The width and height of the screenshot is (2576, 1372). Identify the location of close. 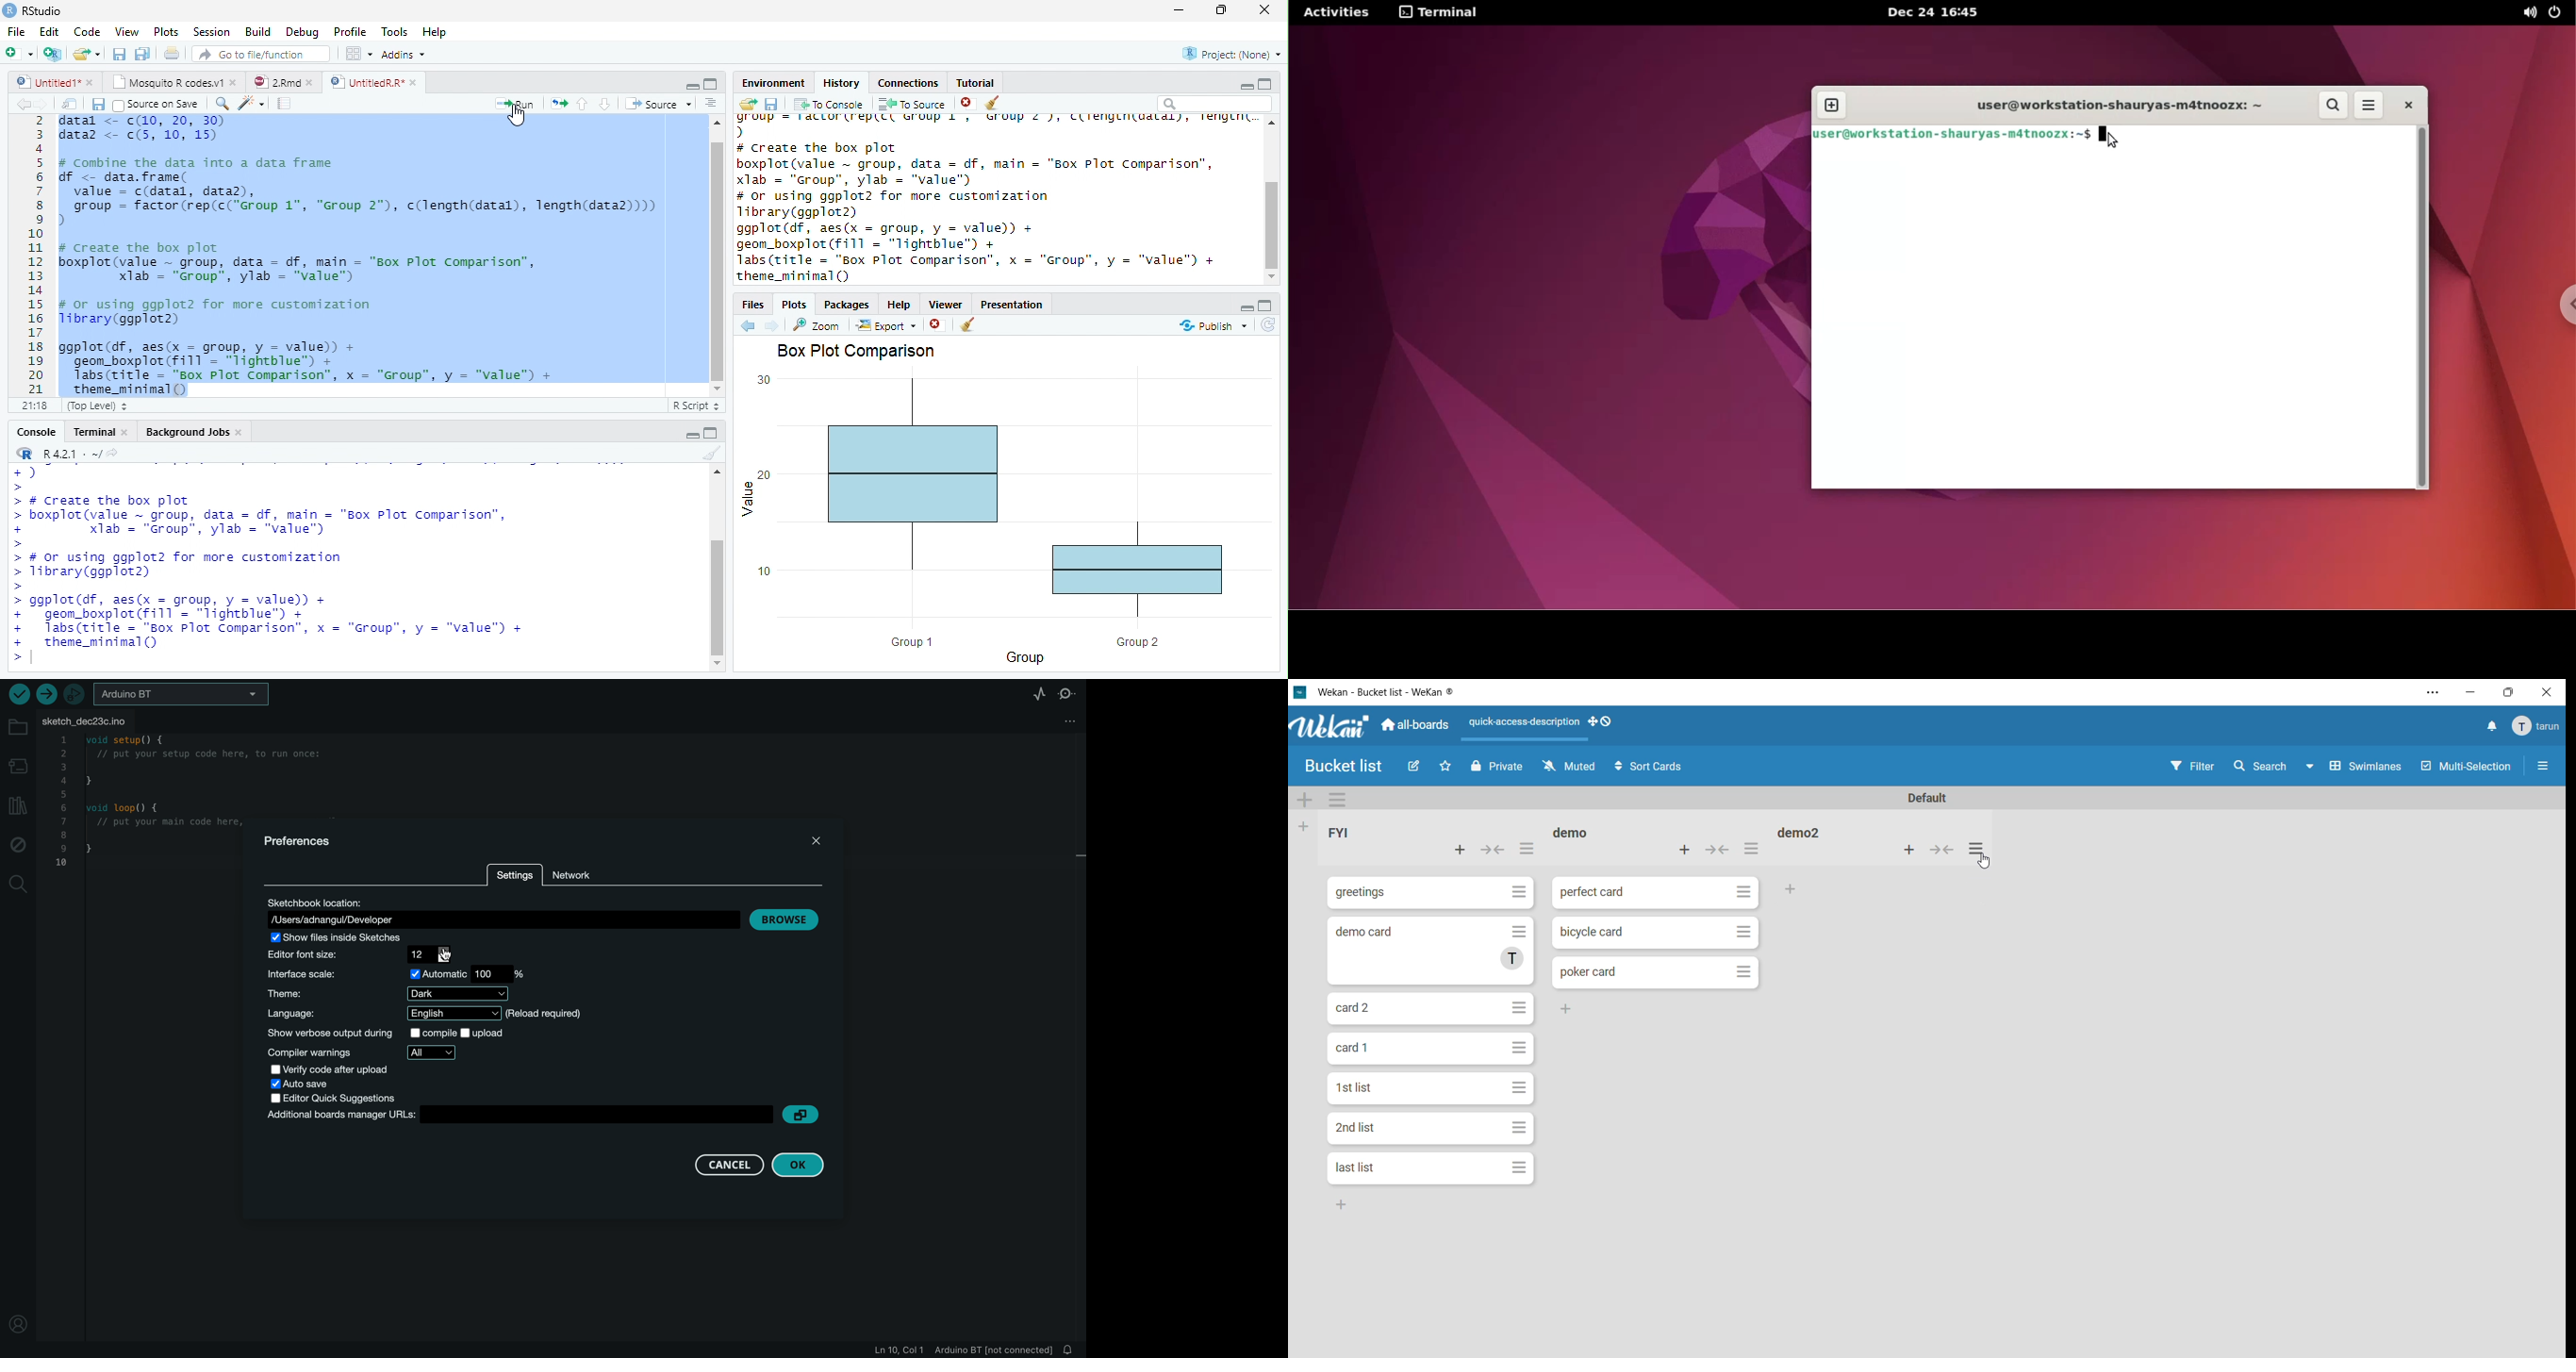
(234, 82).